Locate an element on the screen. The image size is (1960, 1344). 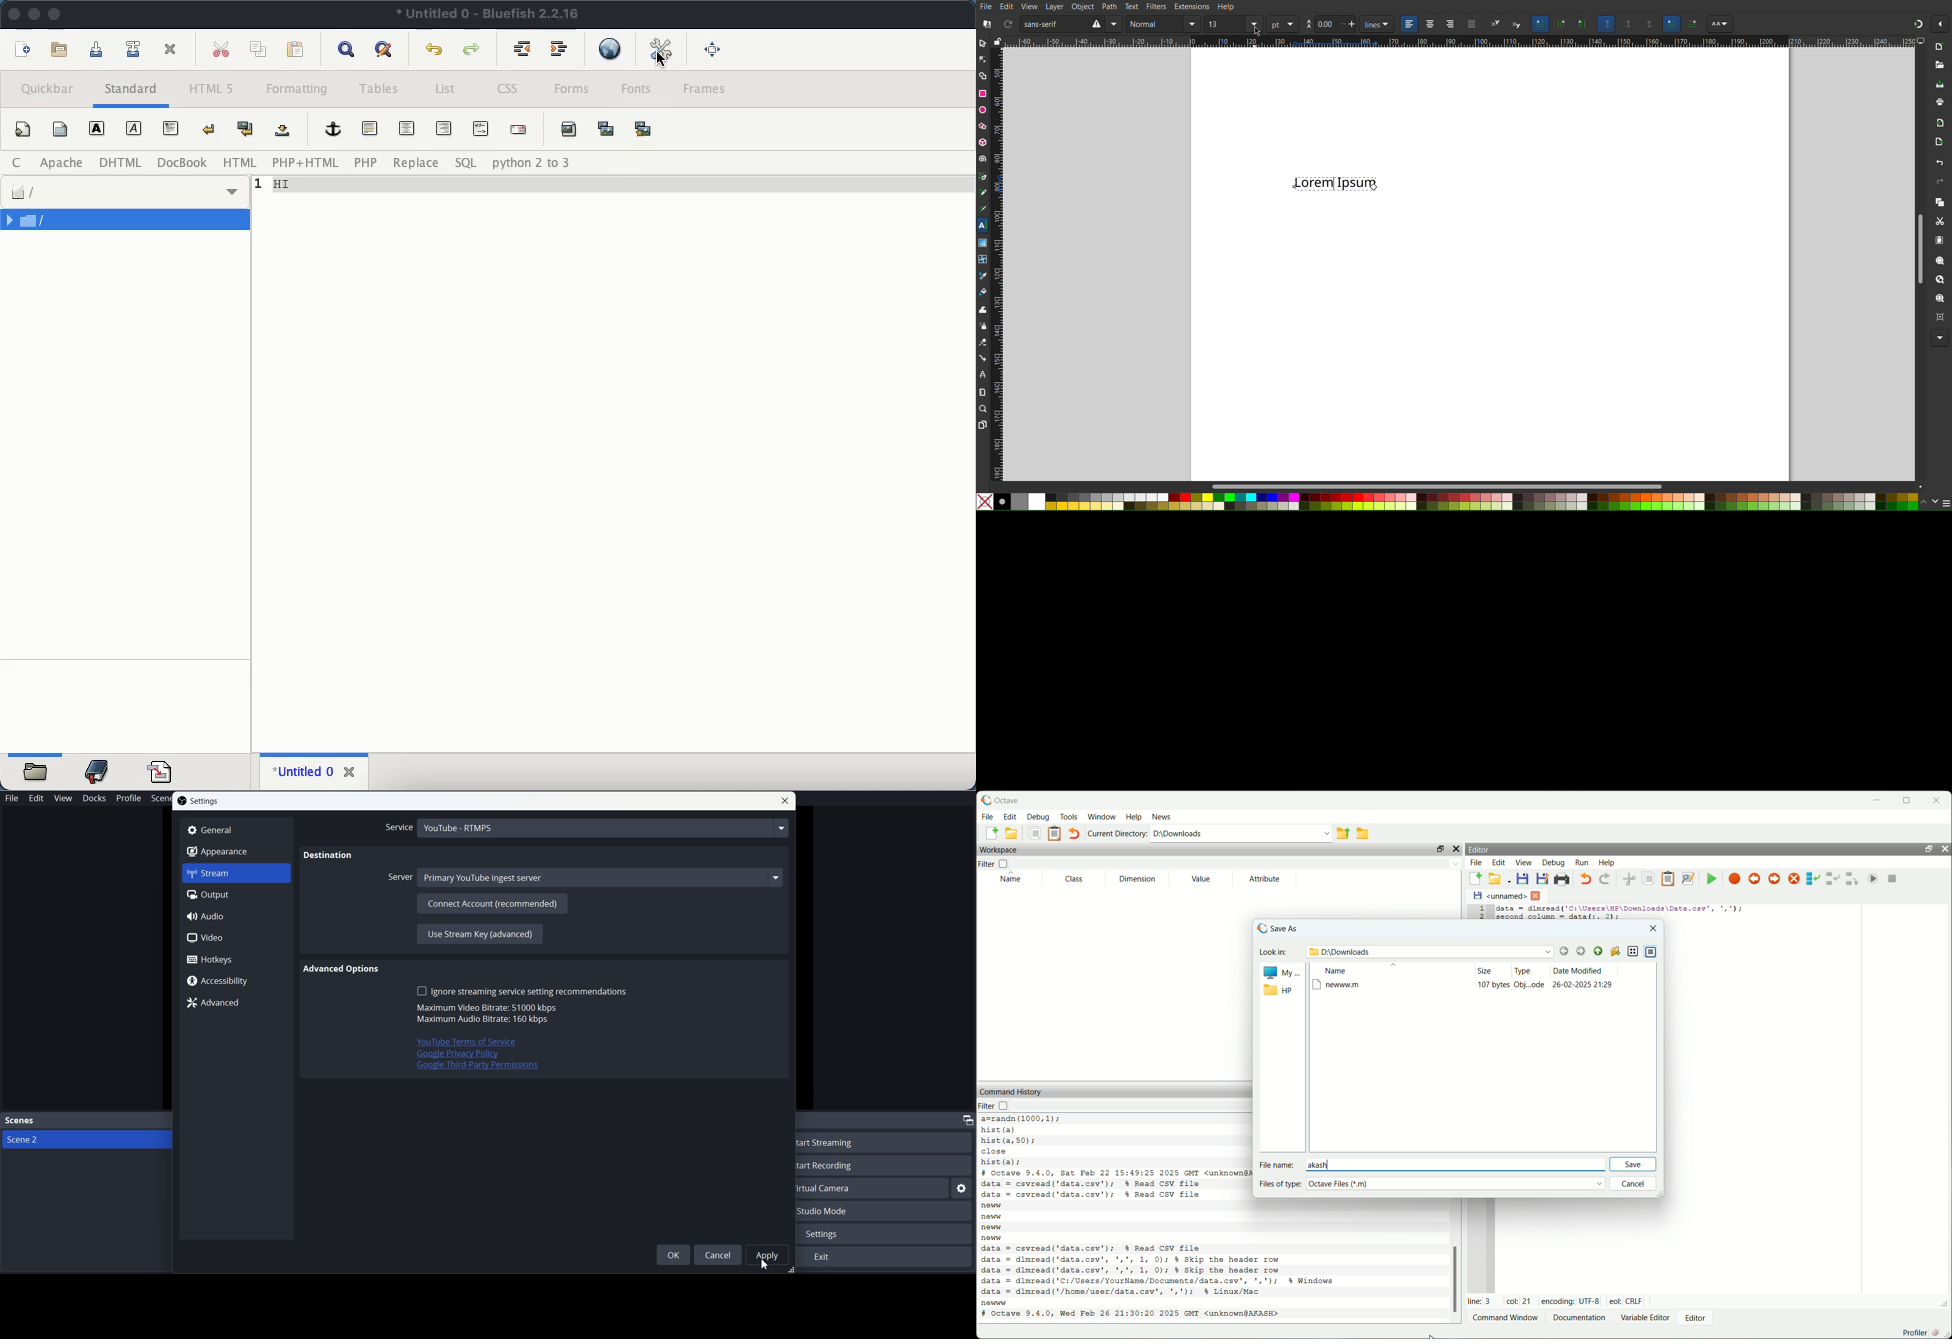
html is located at coordinates (120, 162).